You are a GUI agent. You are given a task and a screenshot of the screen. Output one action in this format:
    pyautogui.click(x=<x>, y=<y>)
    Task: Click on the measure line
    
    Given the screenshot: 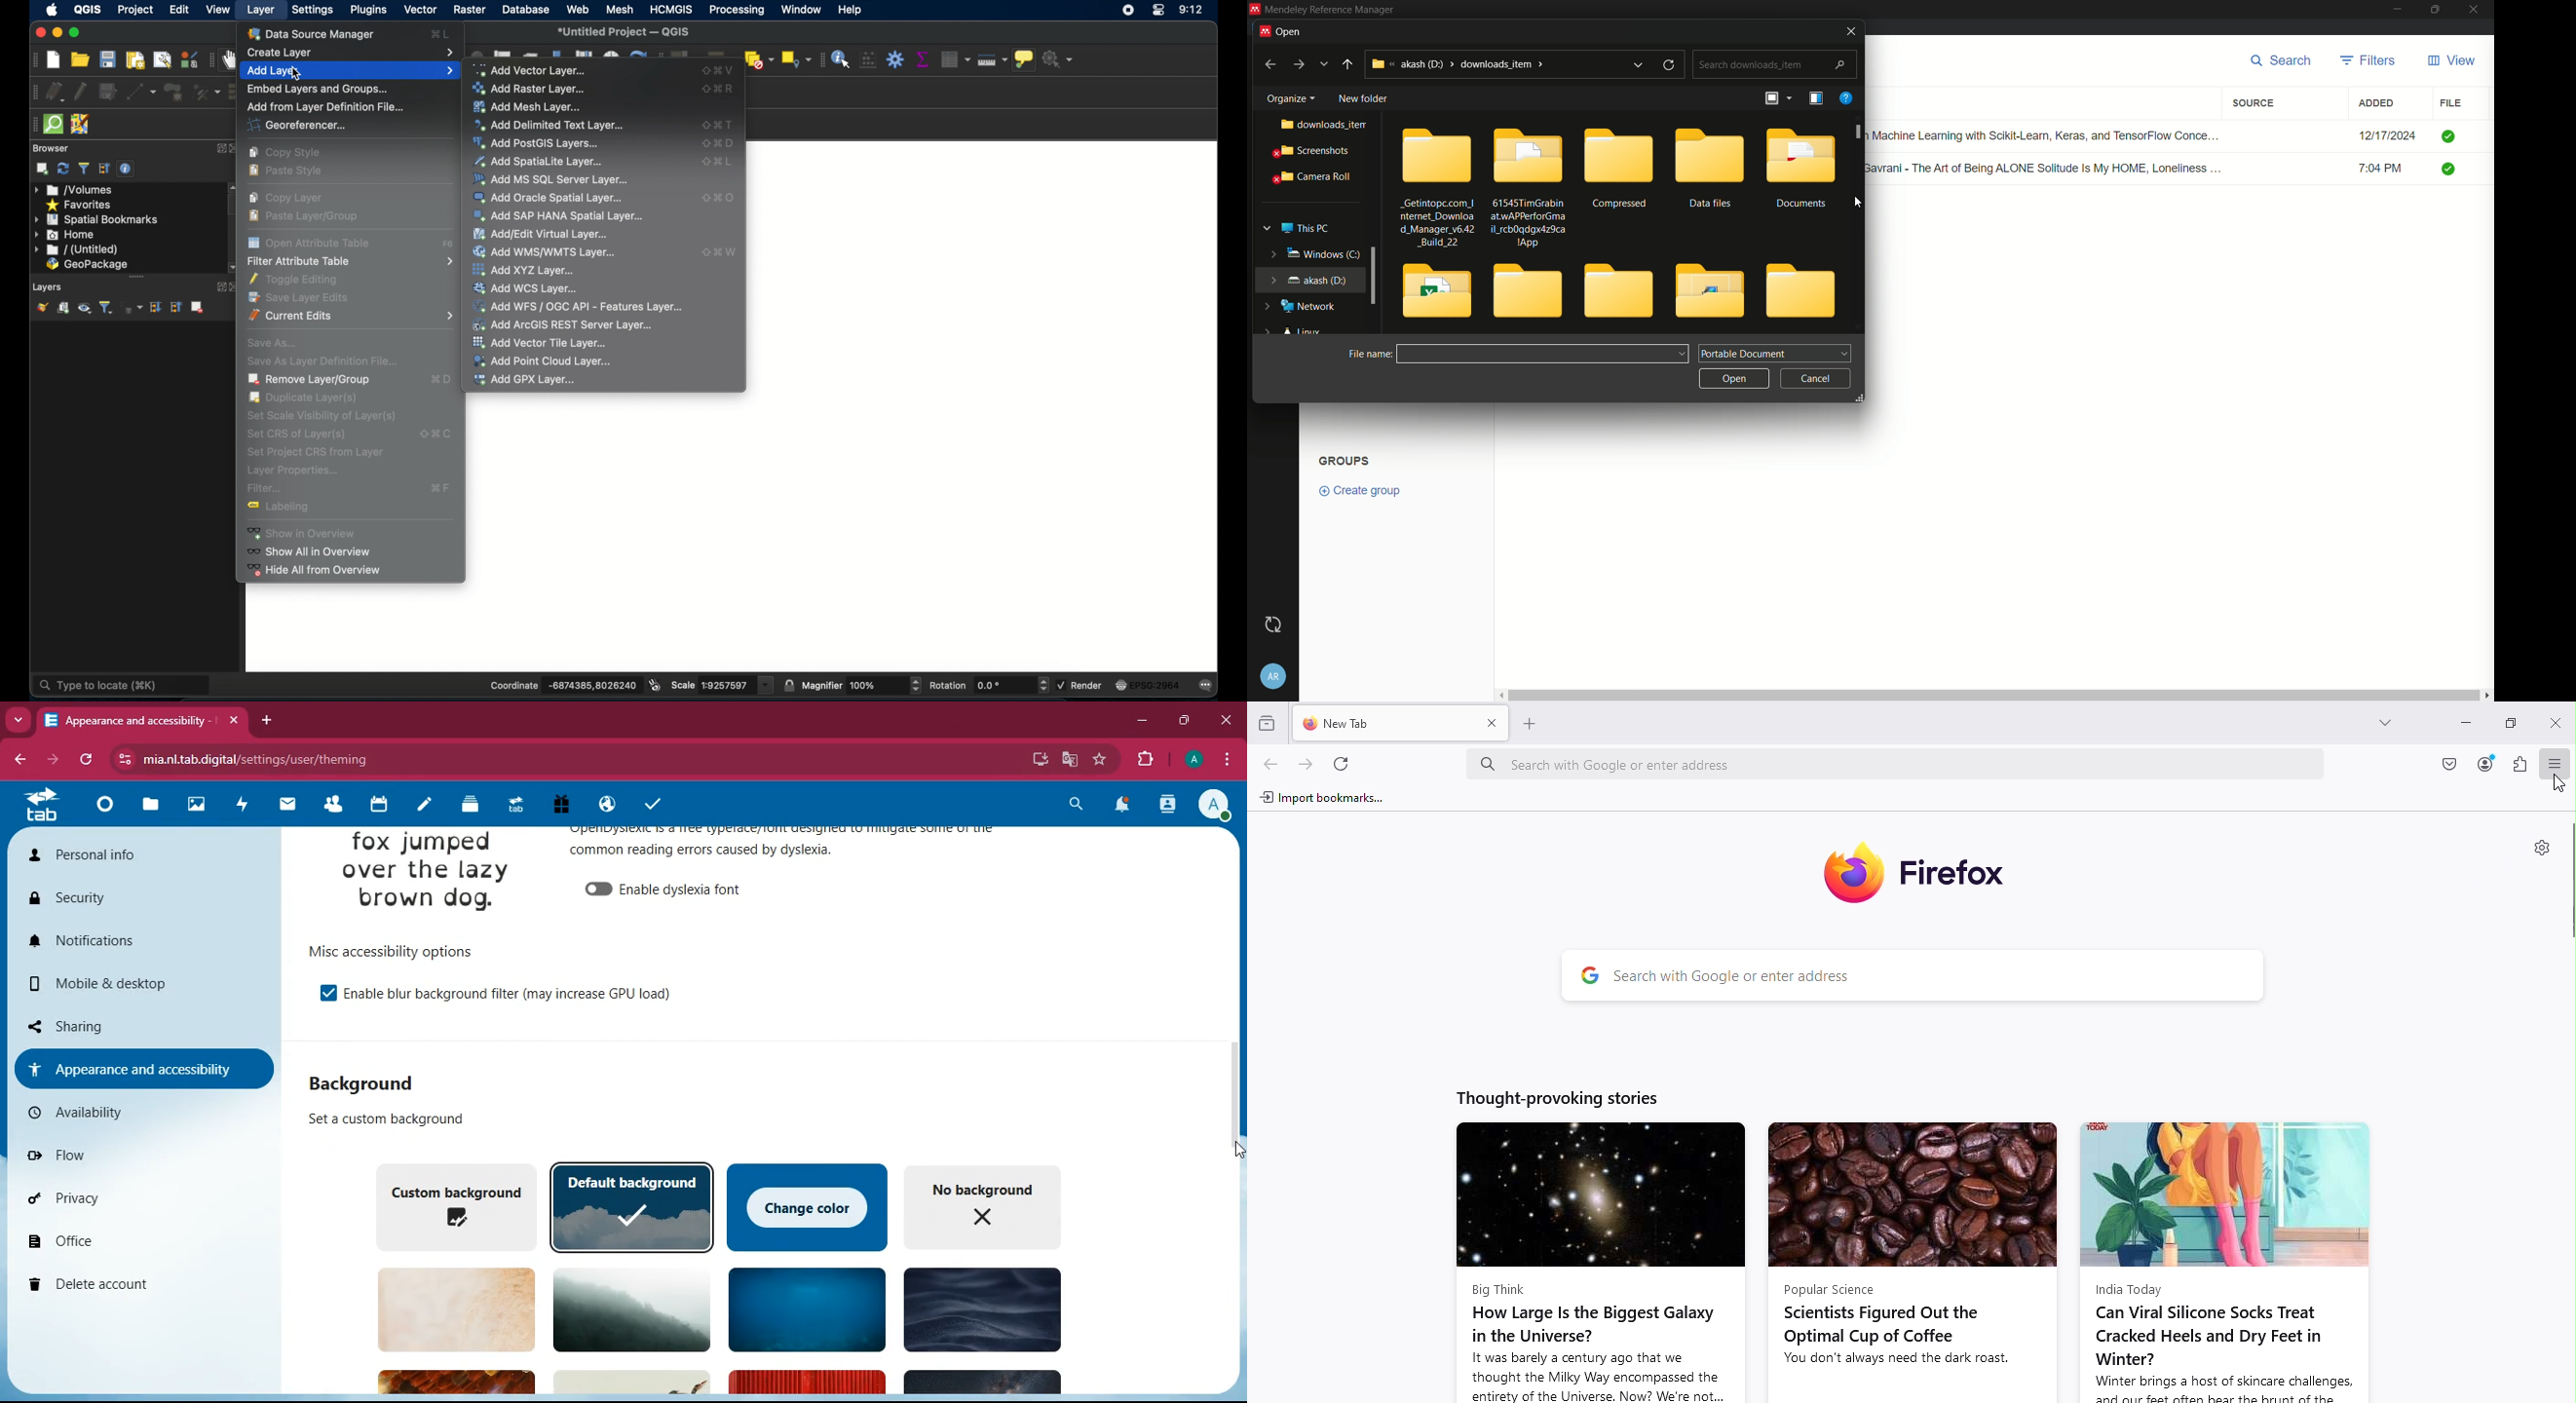 What is the action you would take?
    pyautogui.click(x=993, y=60)
    